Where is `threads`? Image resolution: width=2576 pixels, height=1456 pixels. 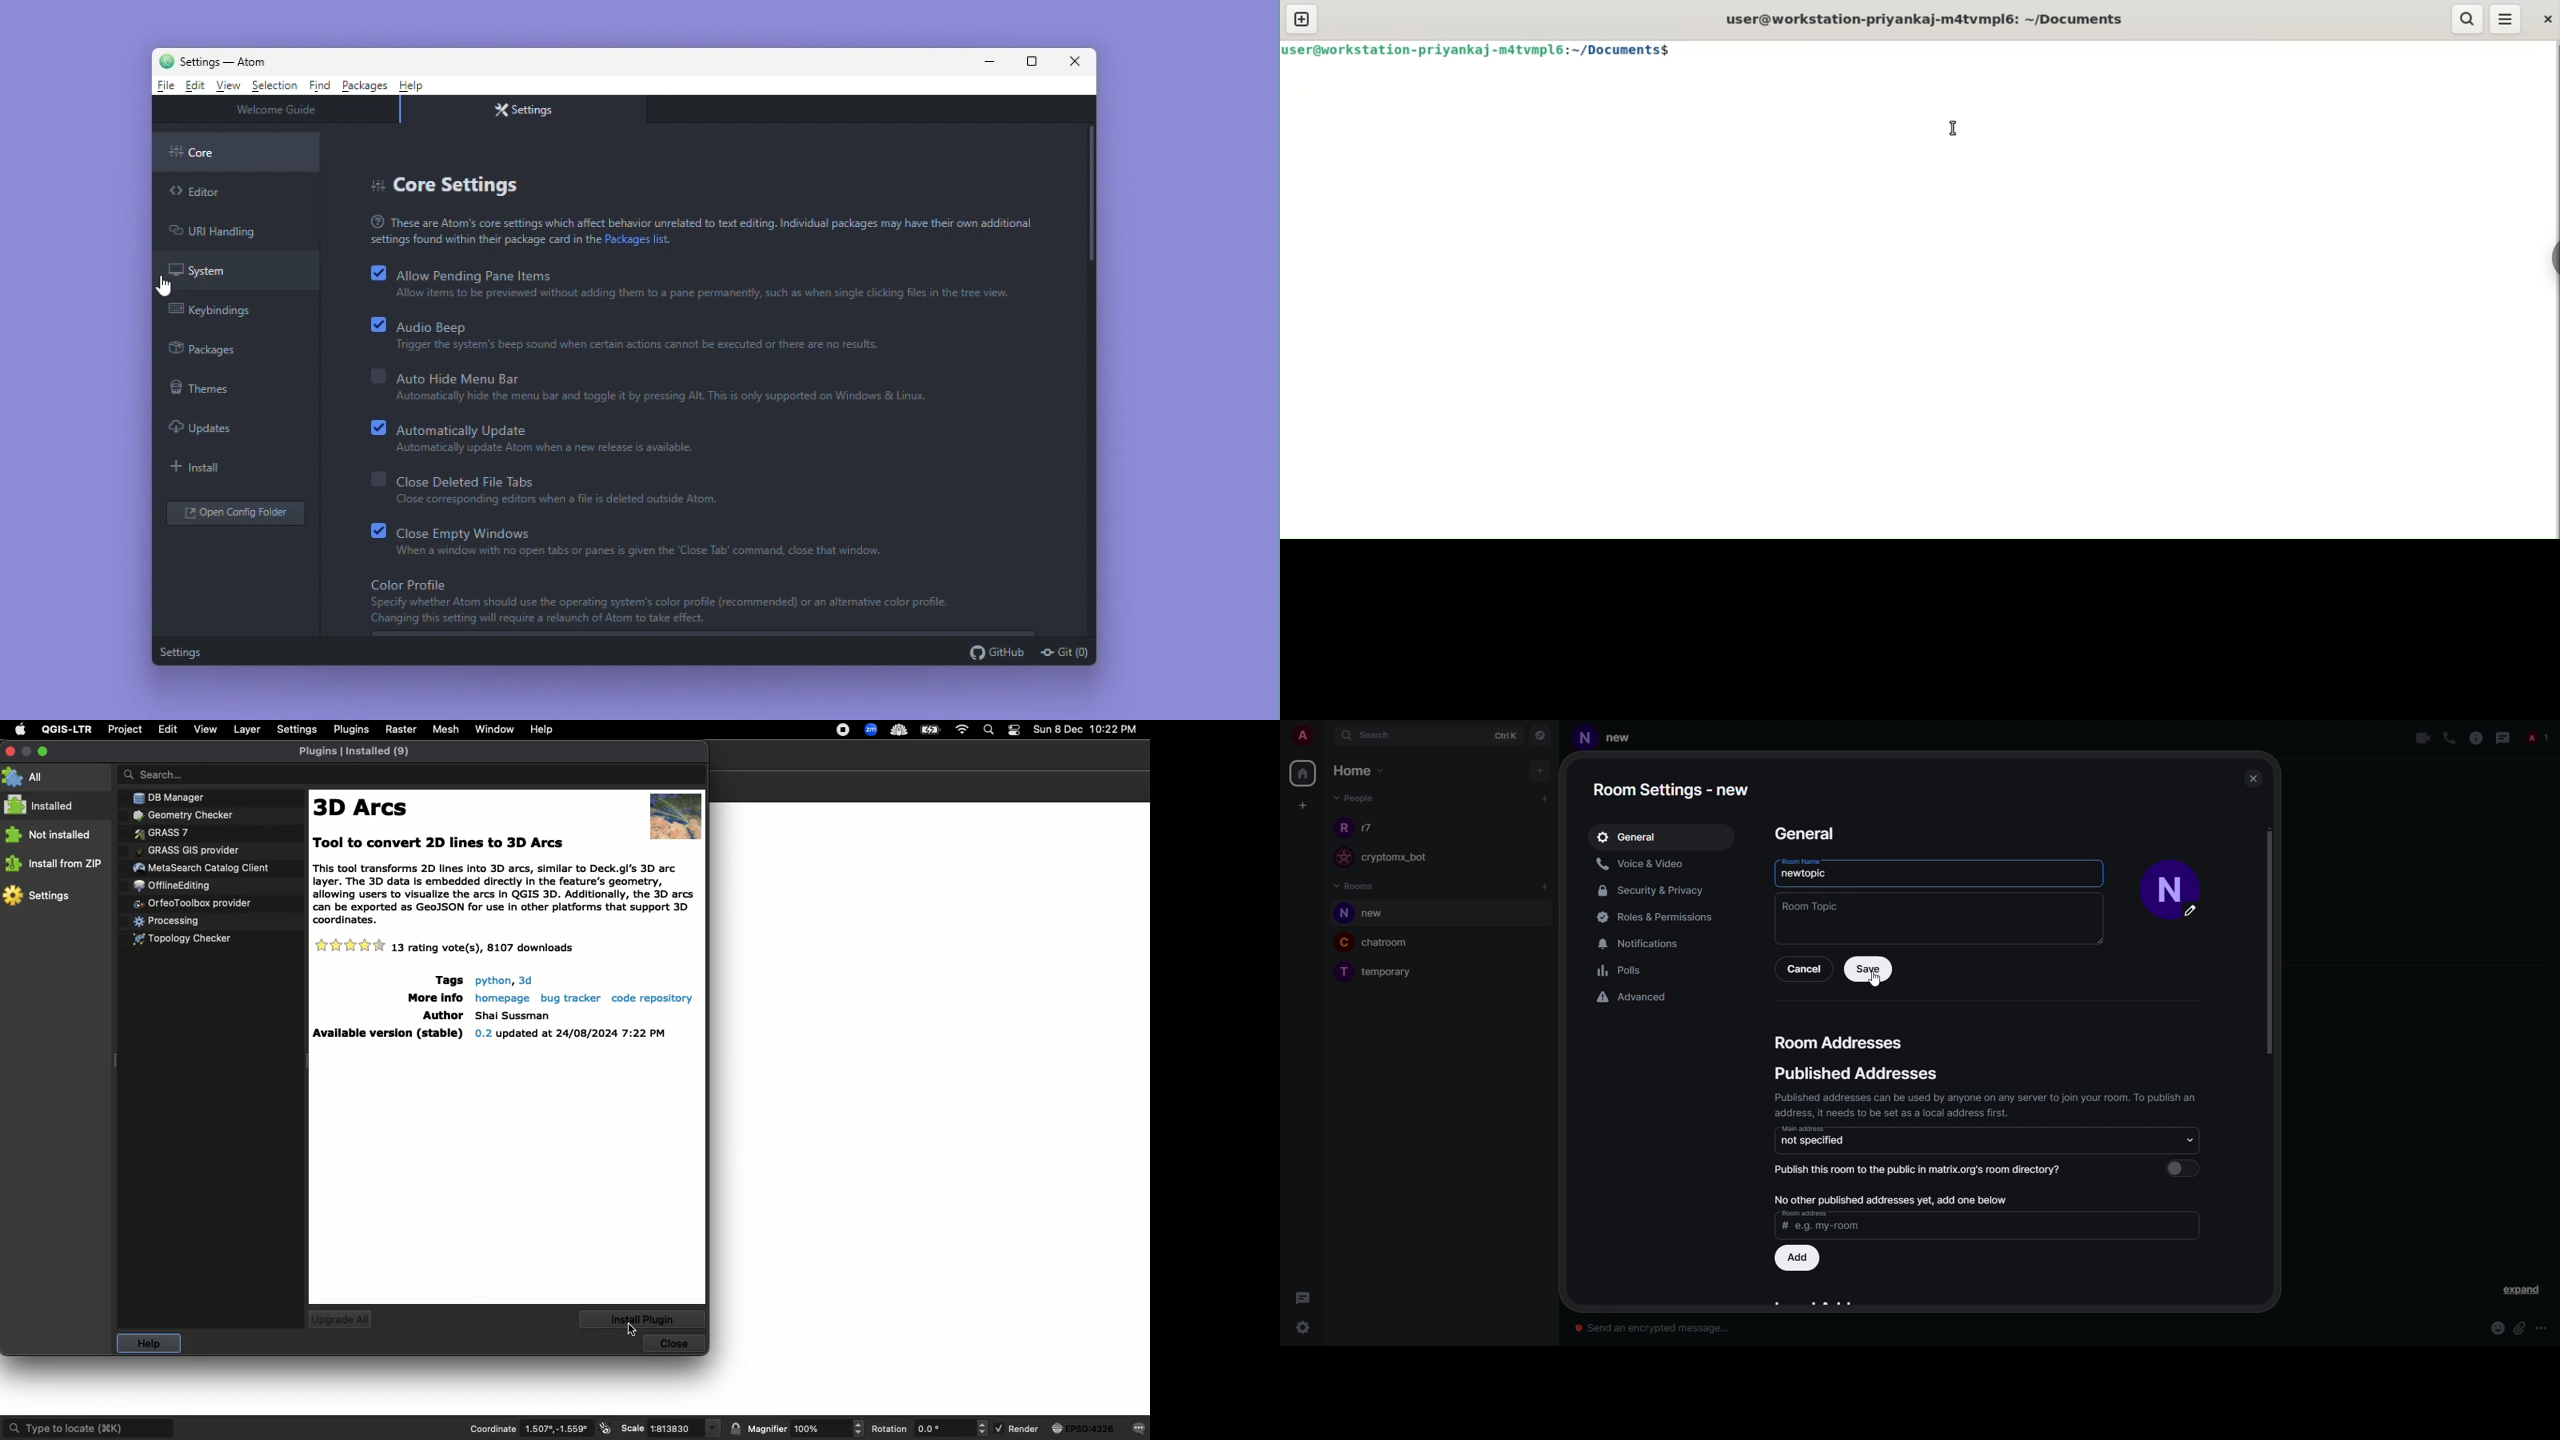
threads is located at coordinates (2503, 737).